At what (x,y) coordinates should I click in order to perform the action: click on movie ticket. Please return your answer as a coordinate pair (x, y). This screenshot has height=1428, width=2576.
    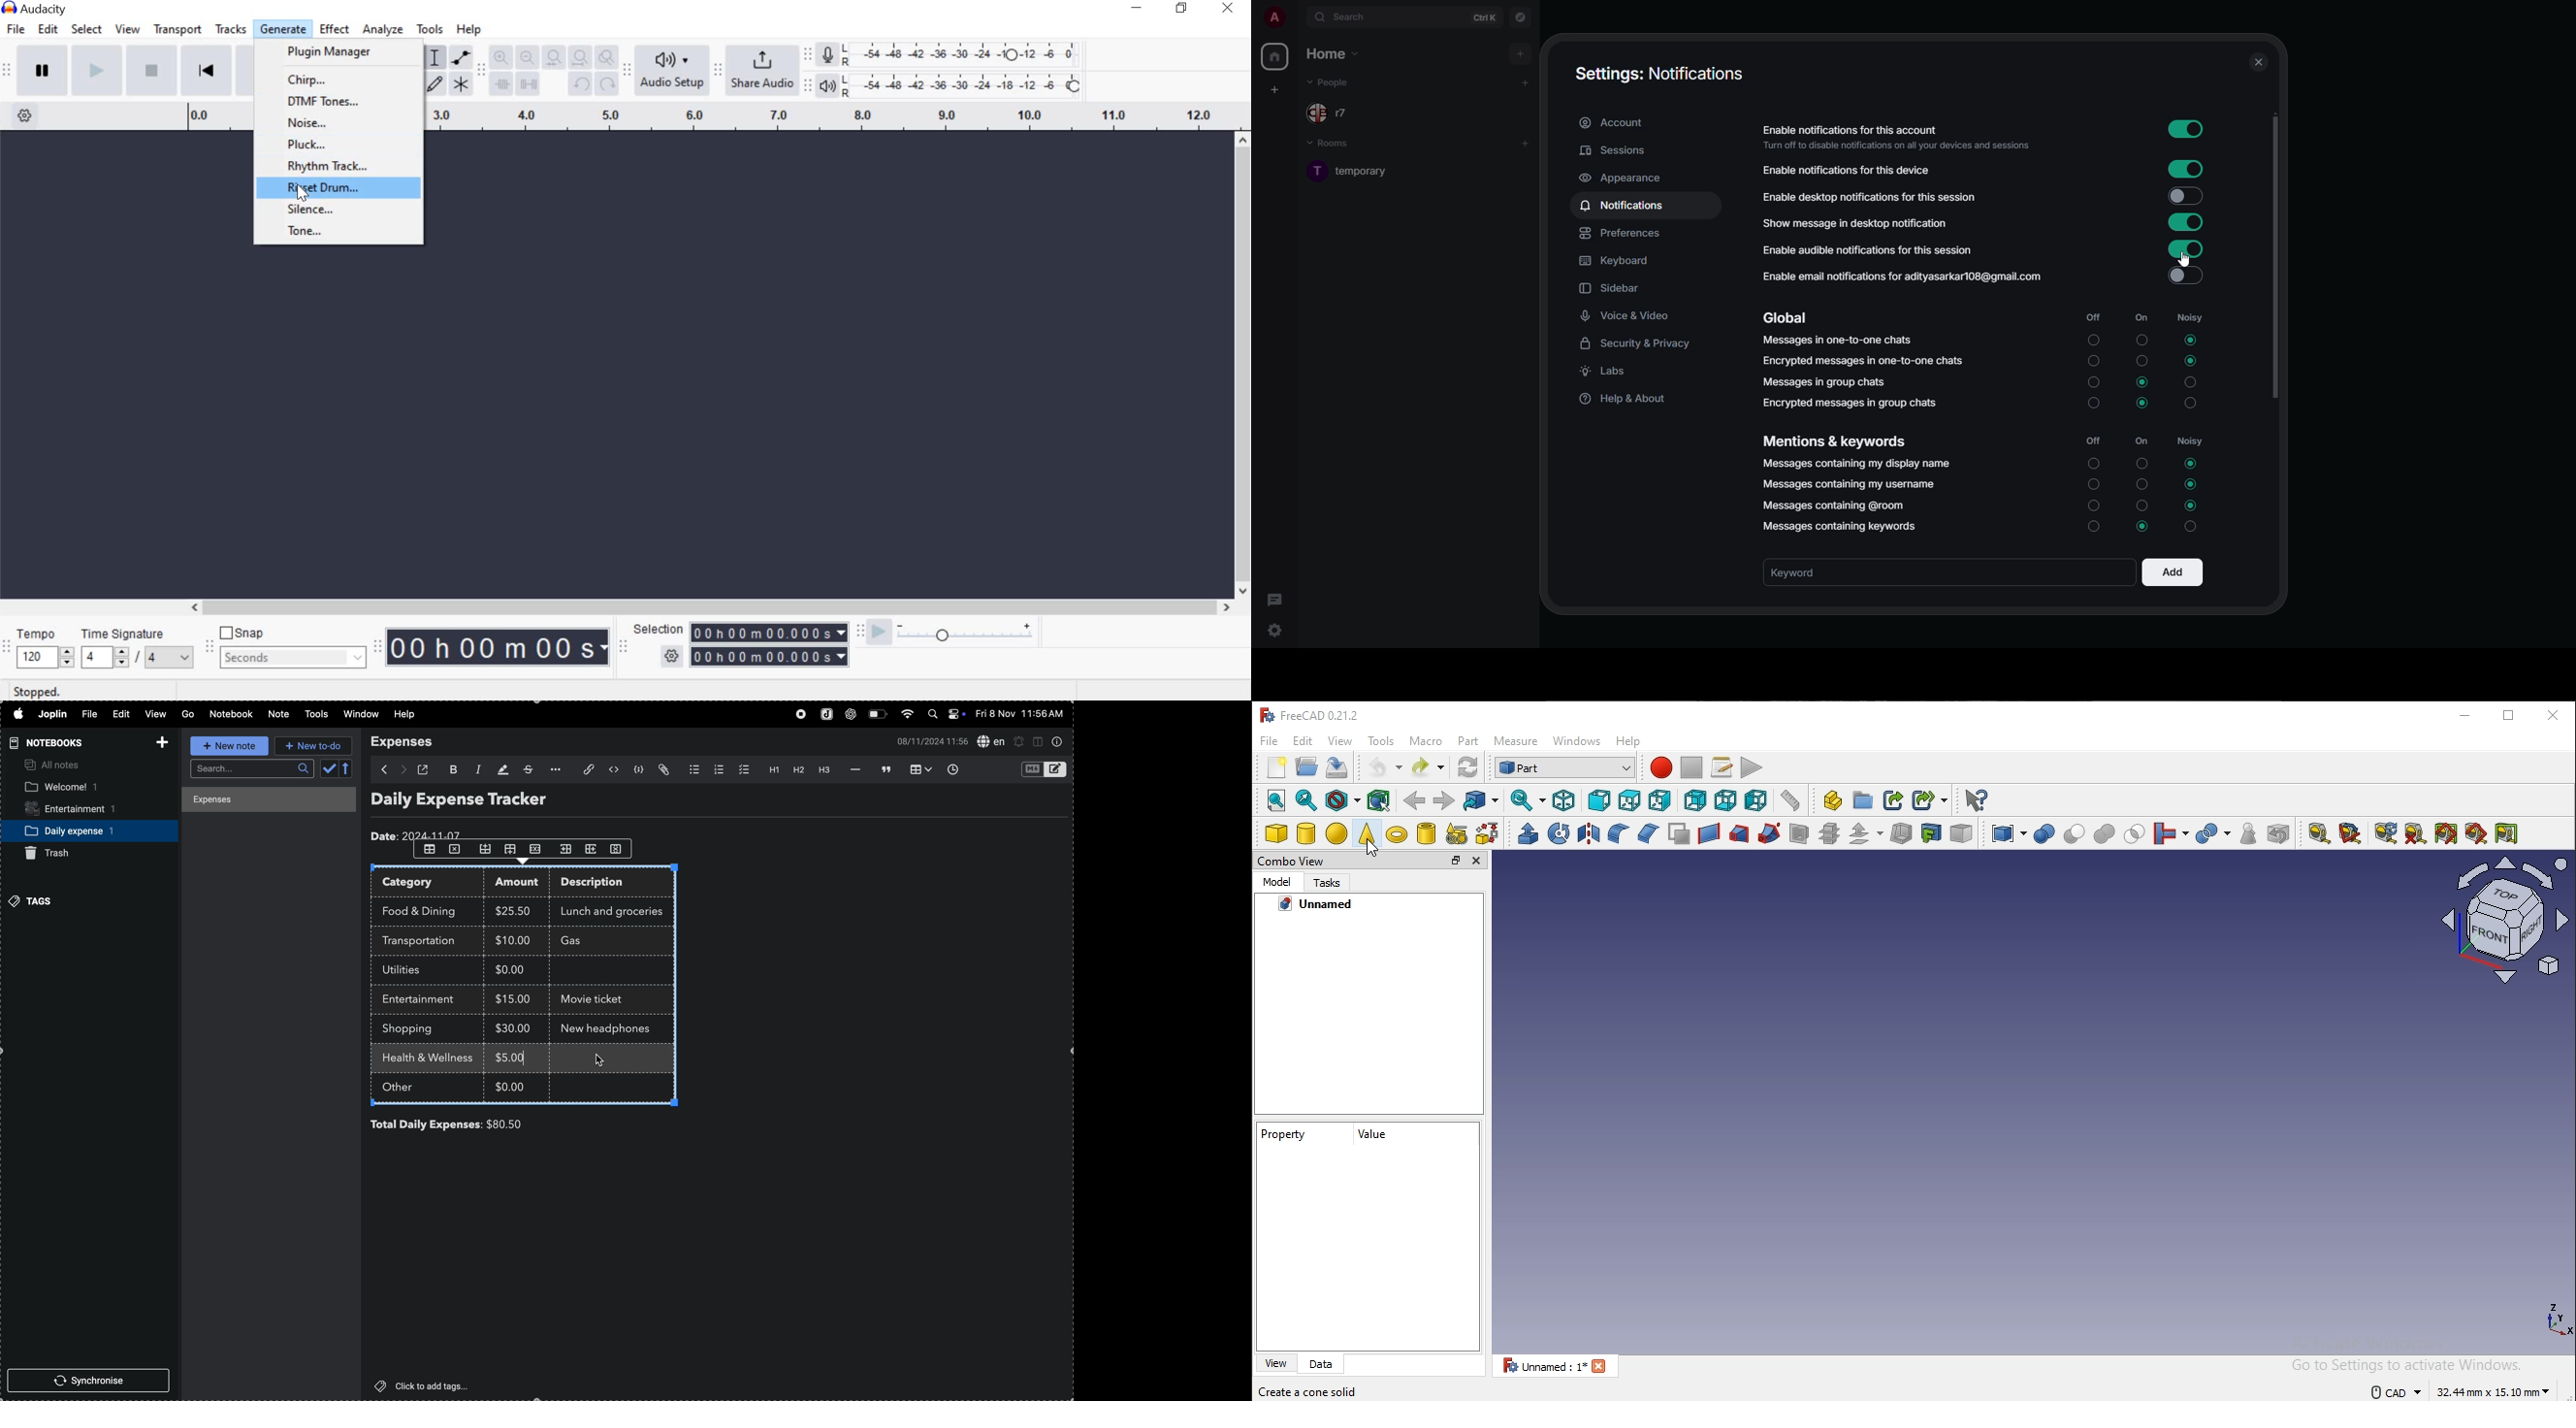
    Looking at the image, I should click on (596, 1001).